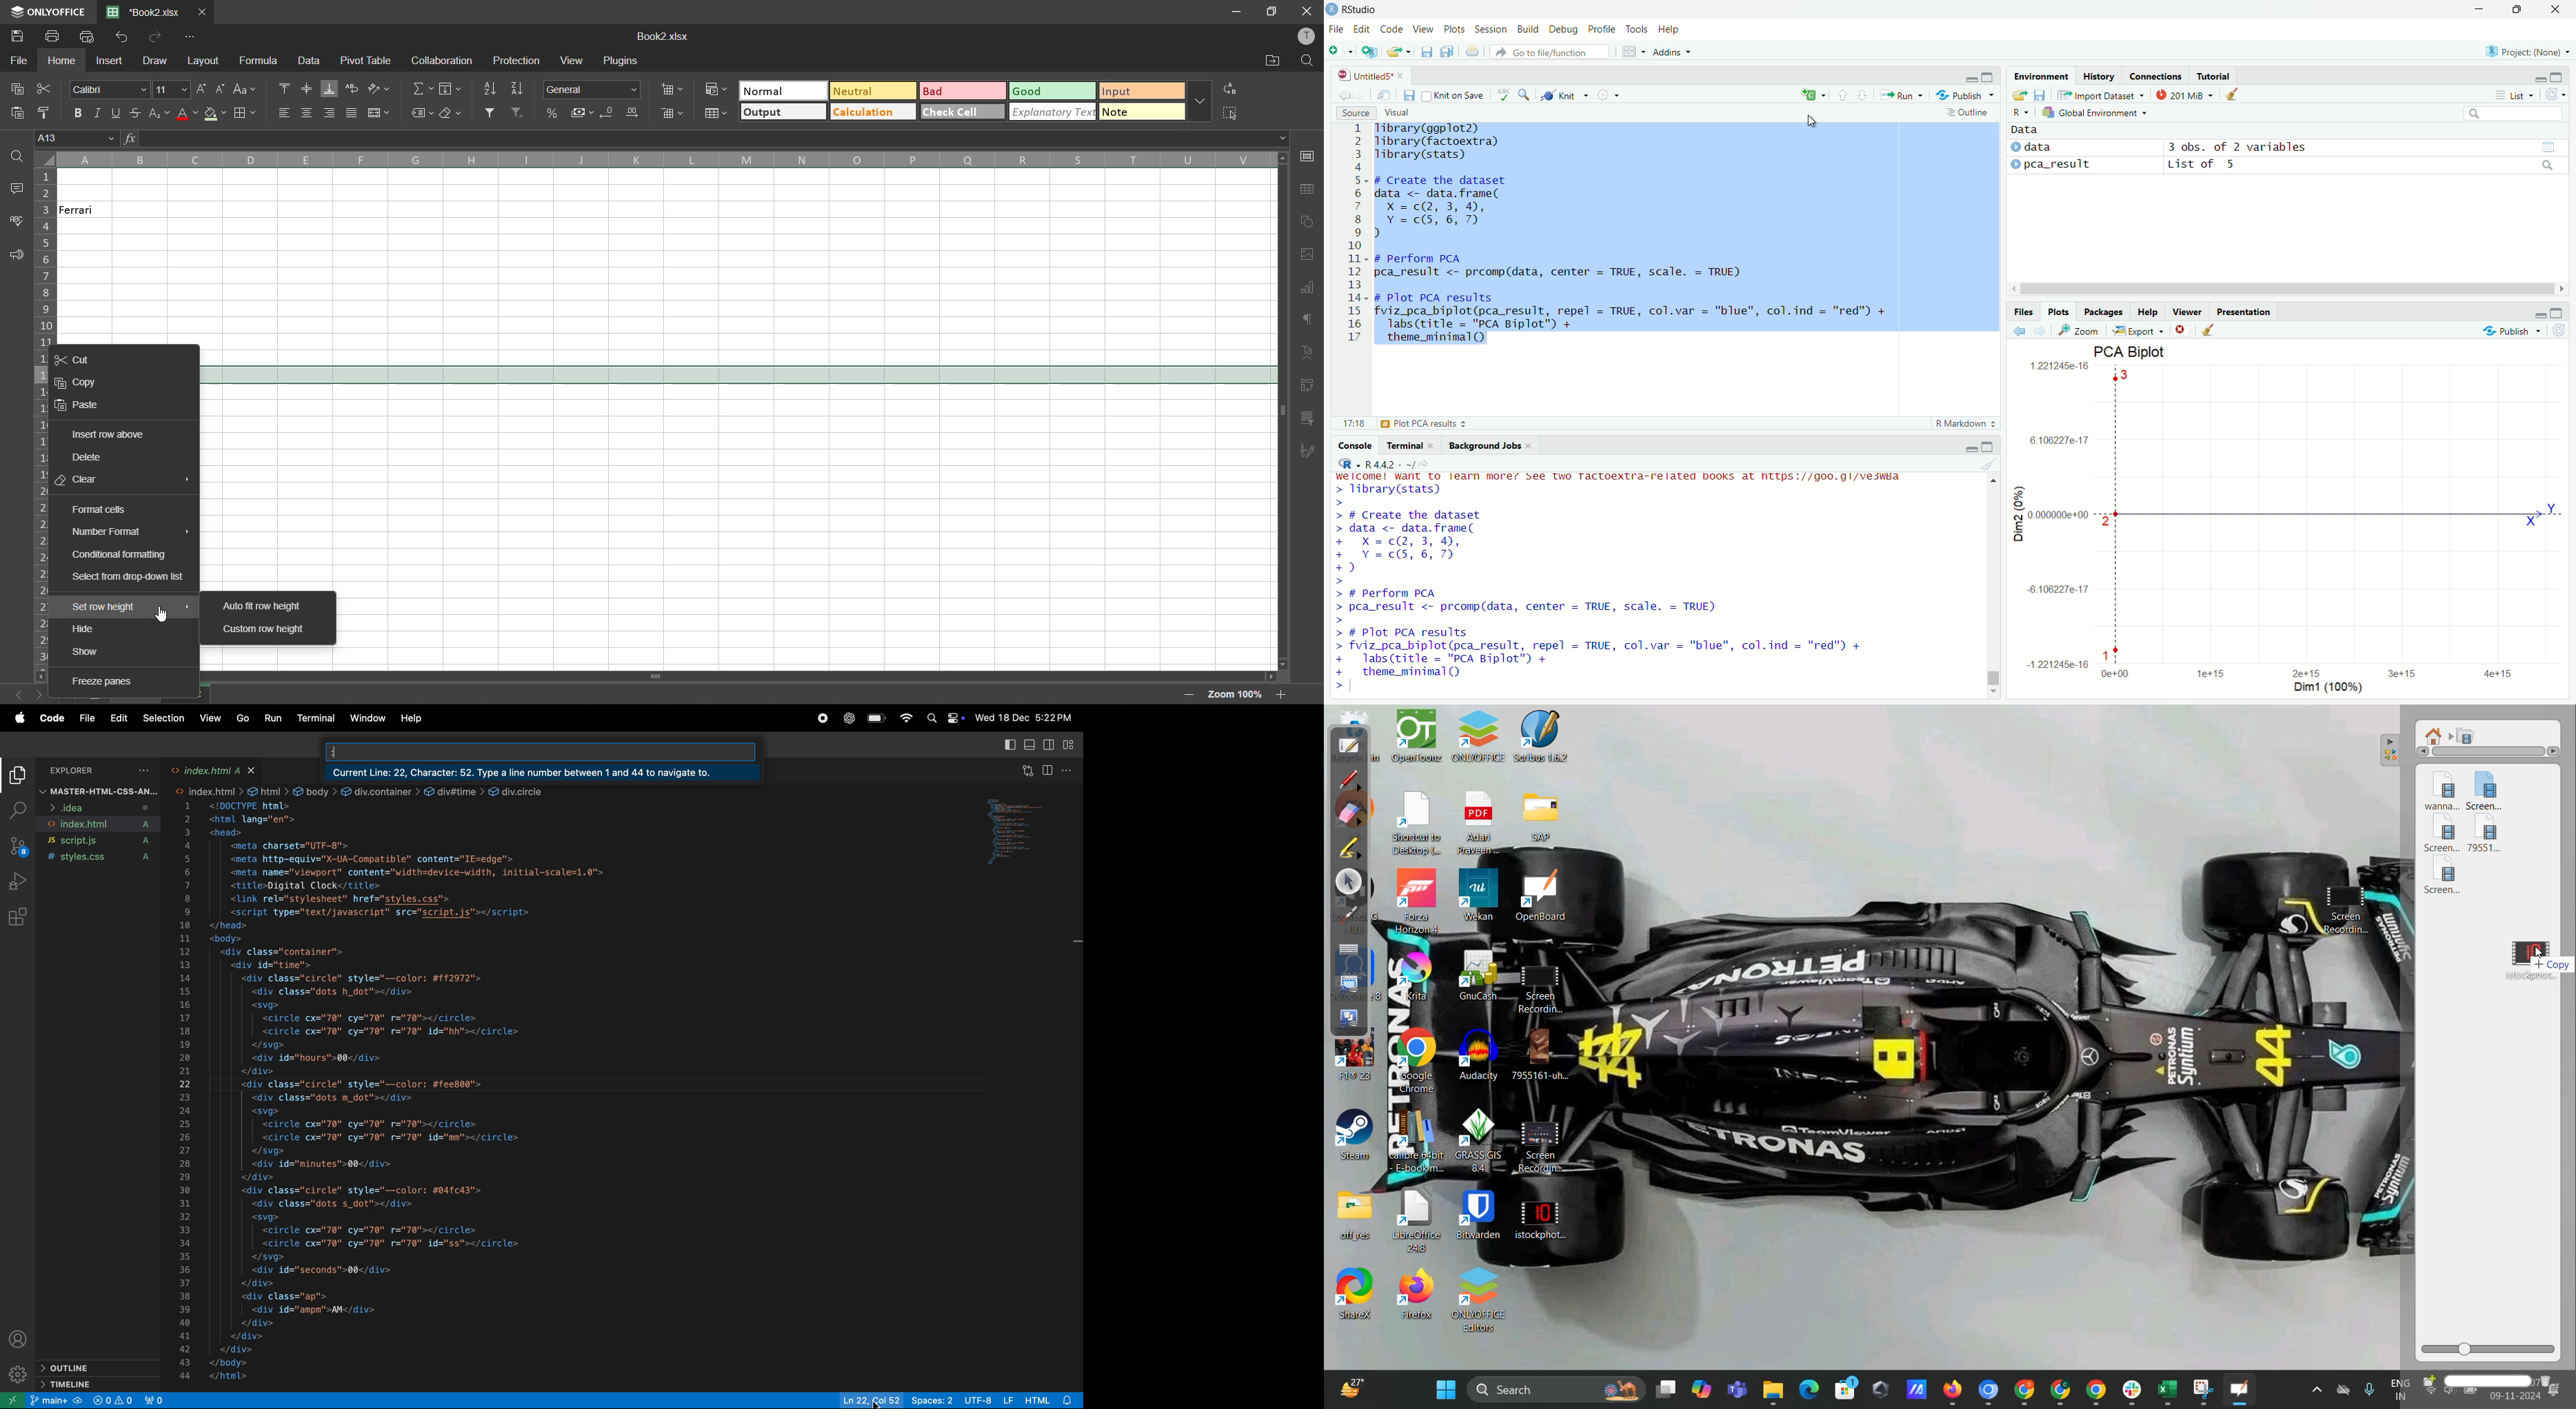 This screenshot has height=1428, width=2576. What do you see at coordinates (526, 790) in the screenshot?
I see `link` at bounding box center [526, 790].